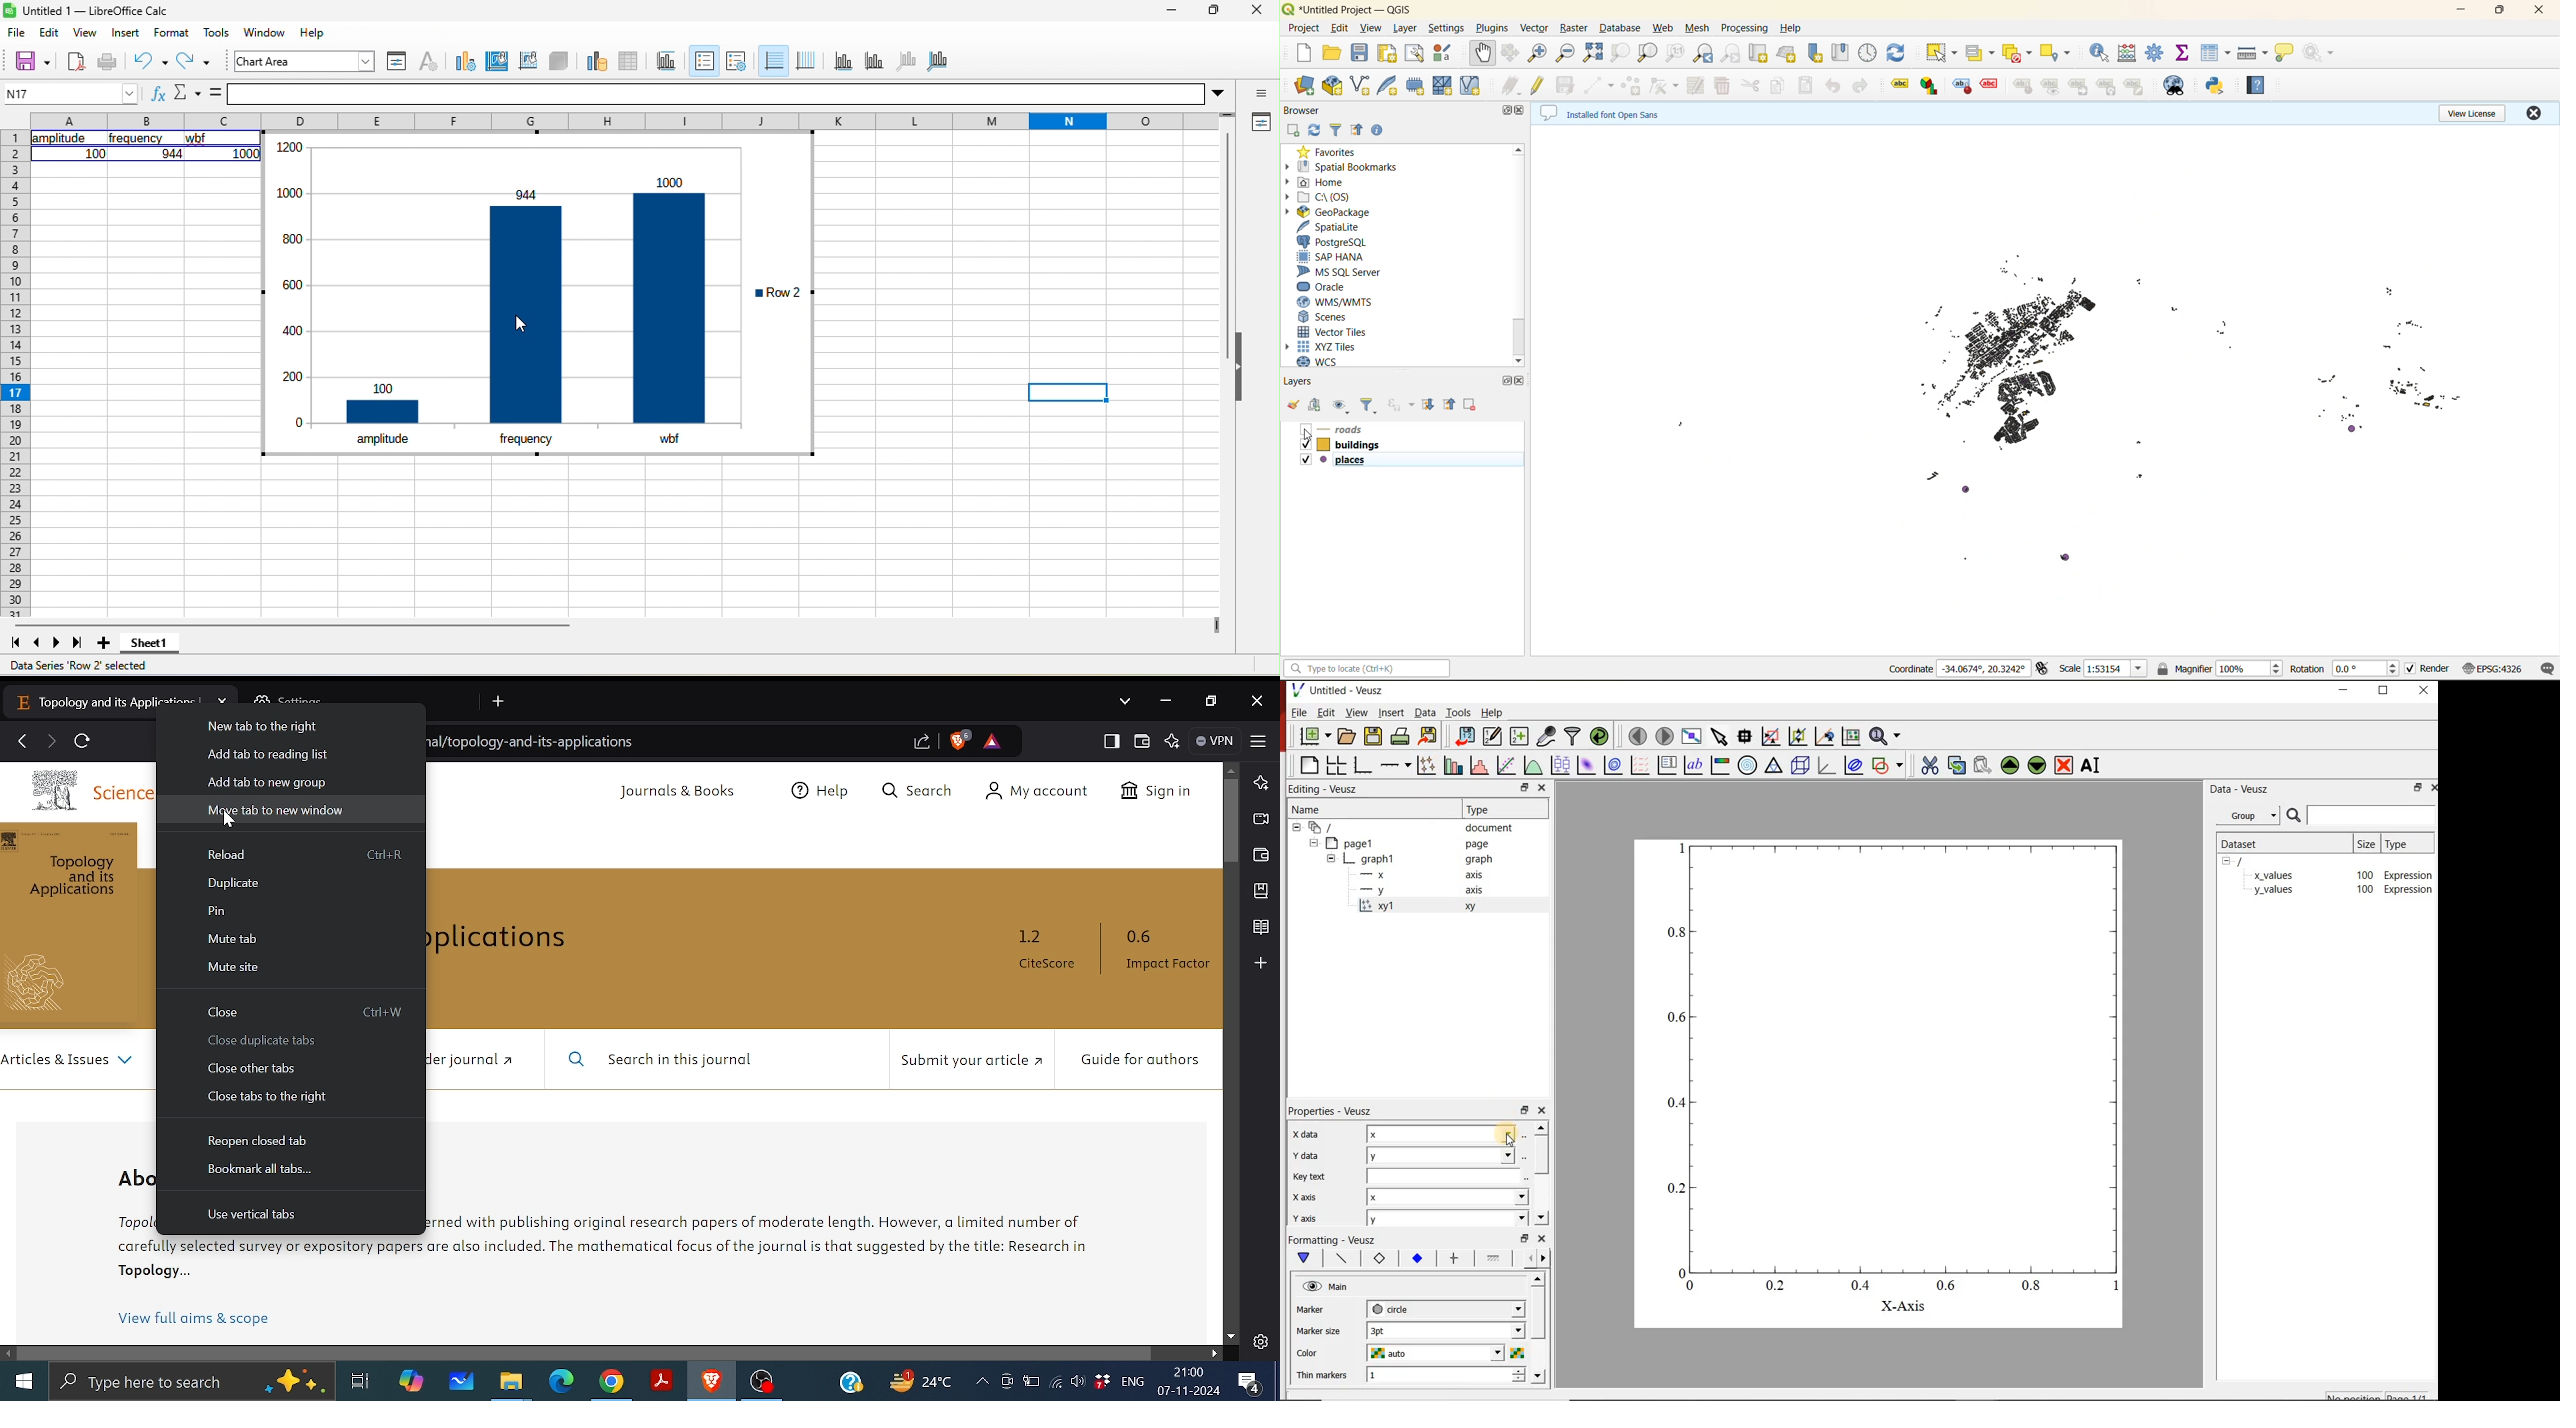 The image size is (2576, 1428). Describe the element at coordinates (87, 665) in the screenshot. I see `data series row 2 selected` at that location.